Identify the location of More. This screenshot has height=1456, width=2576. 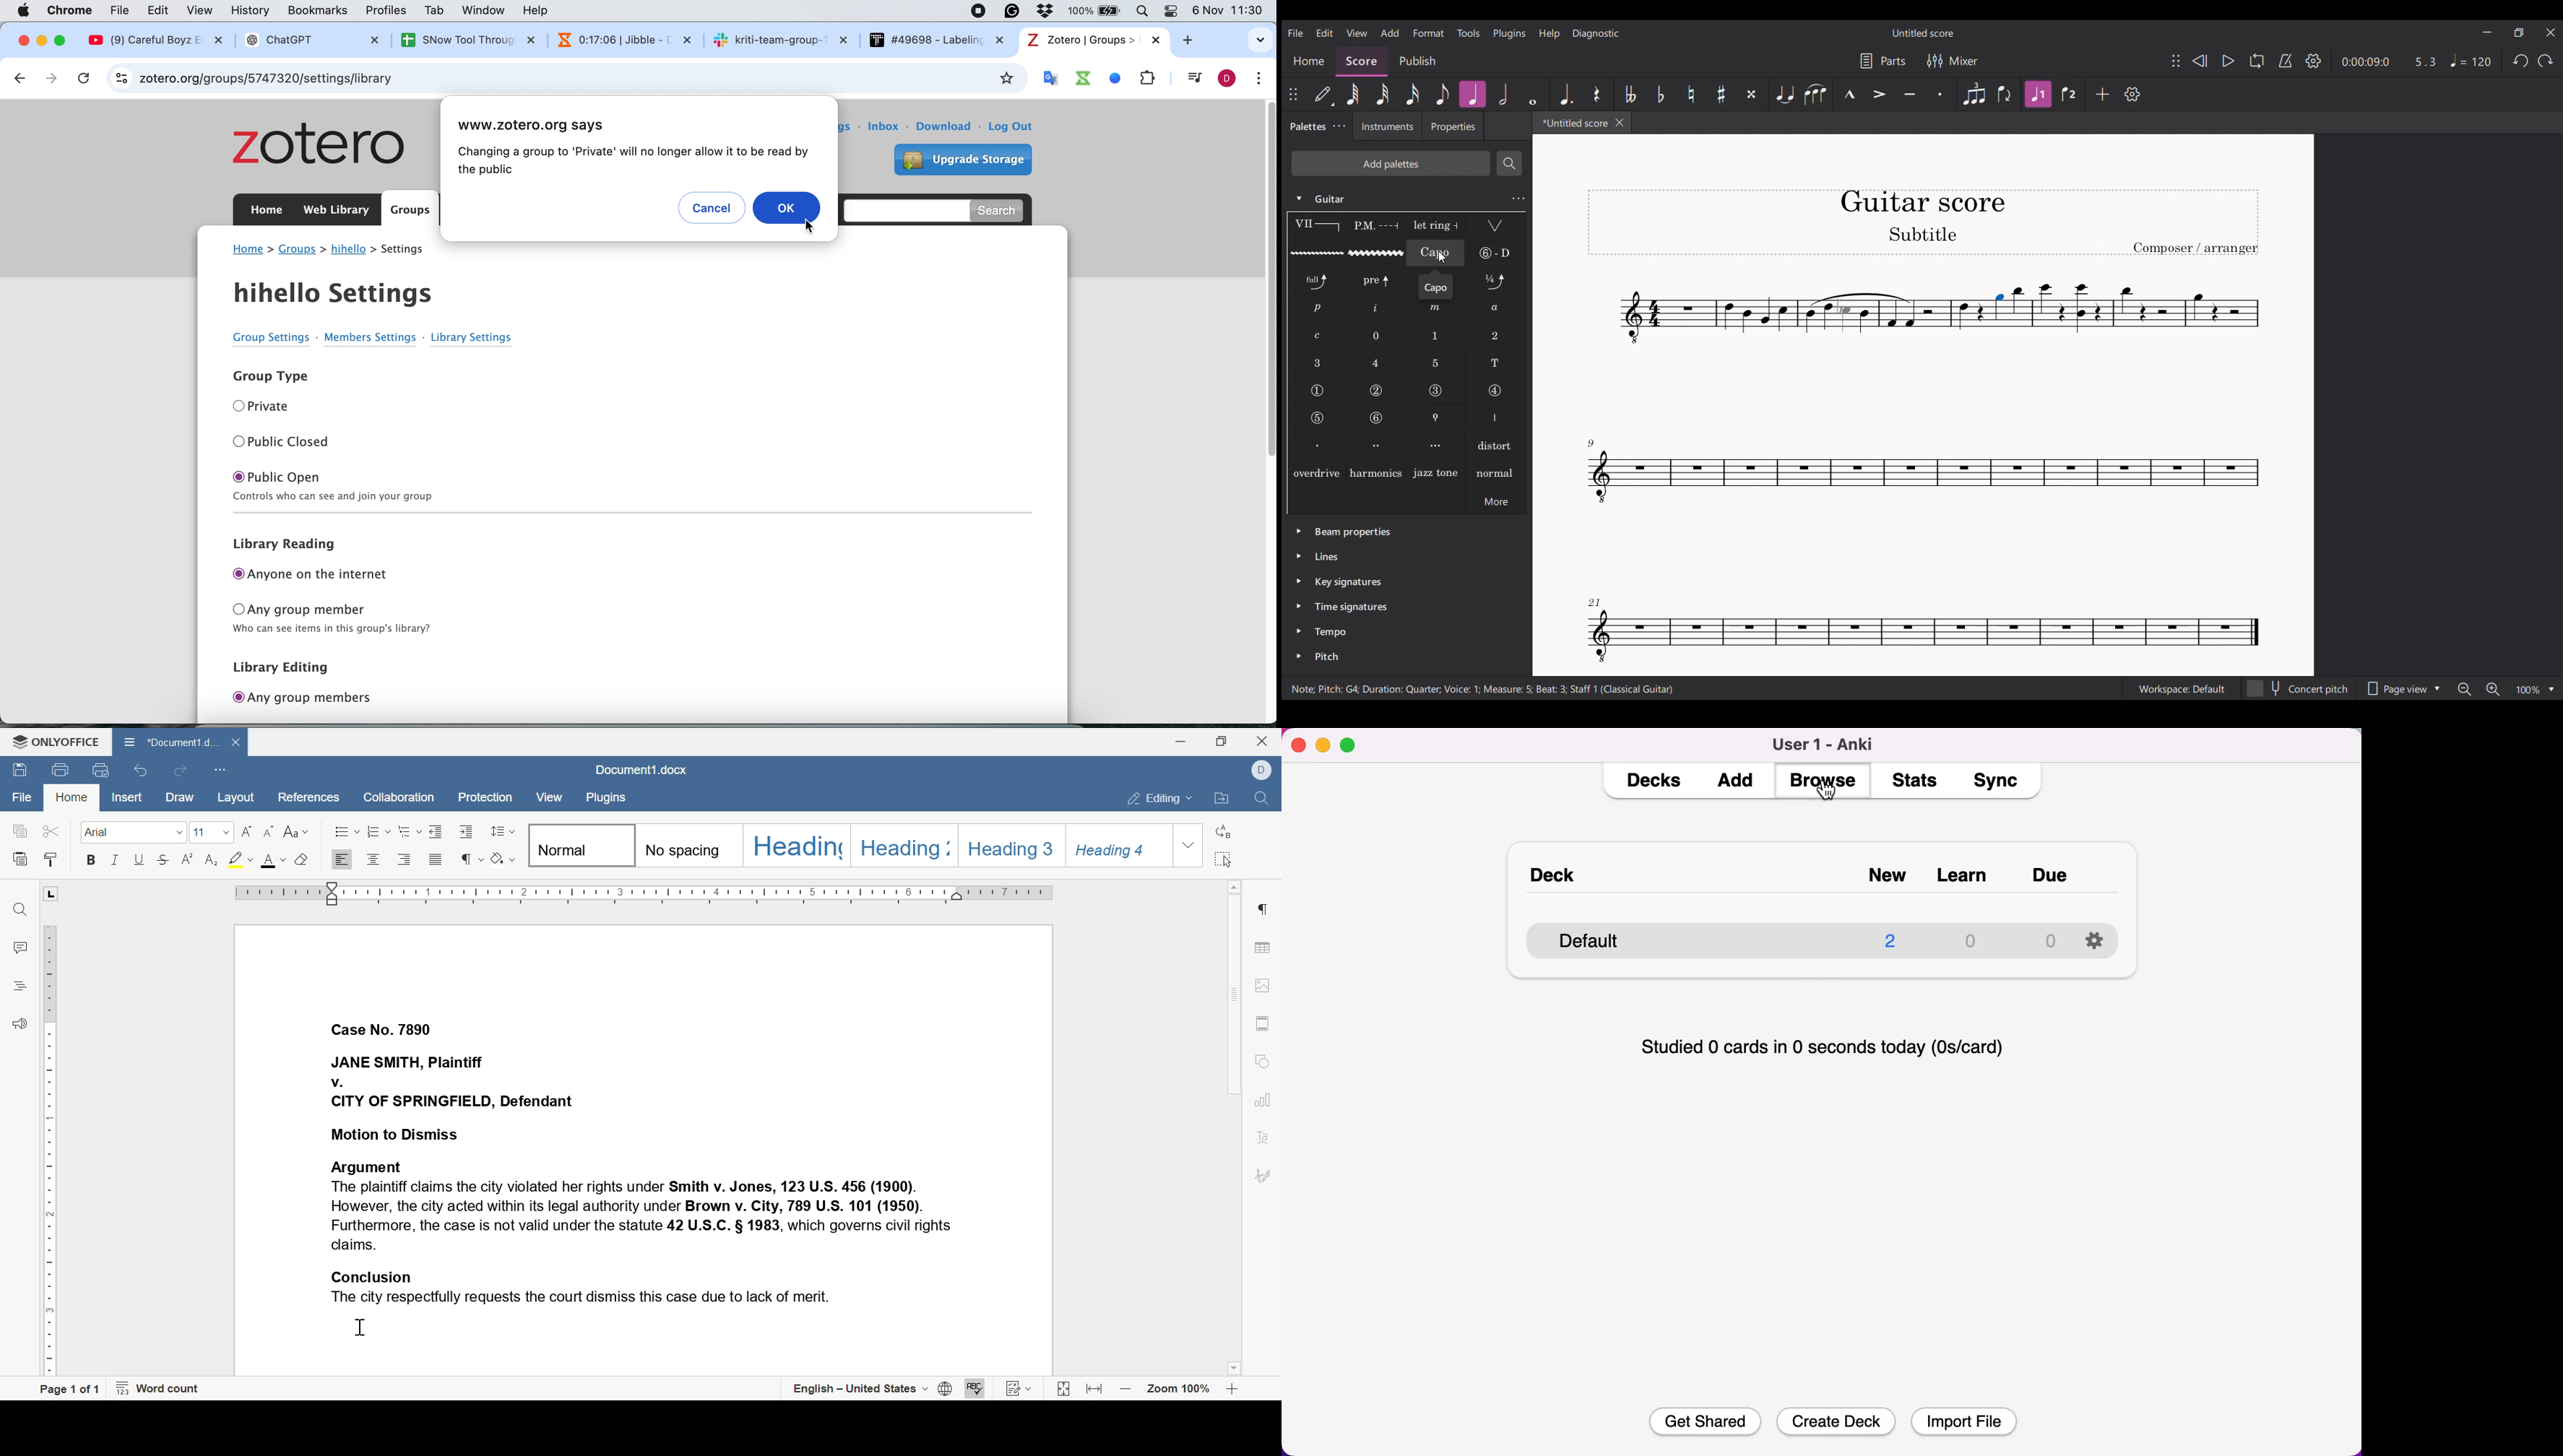
(1496, 501).